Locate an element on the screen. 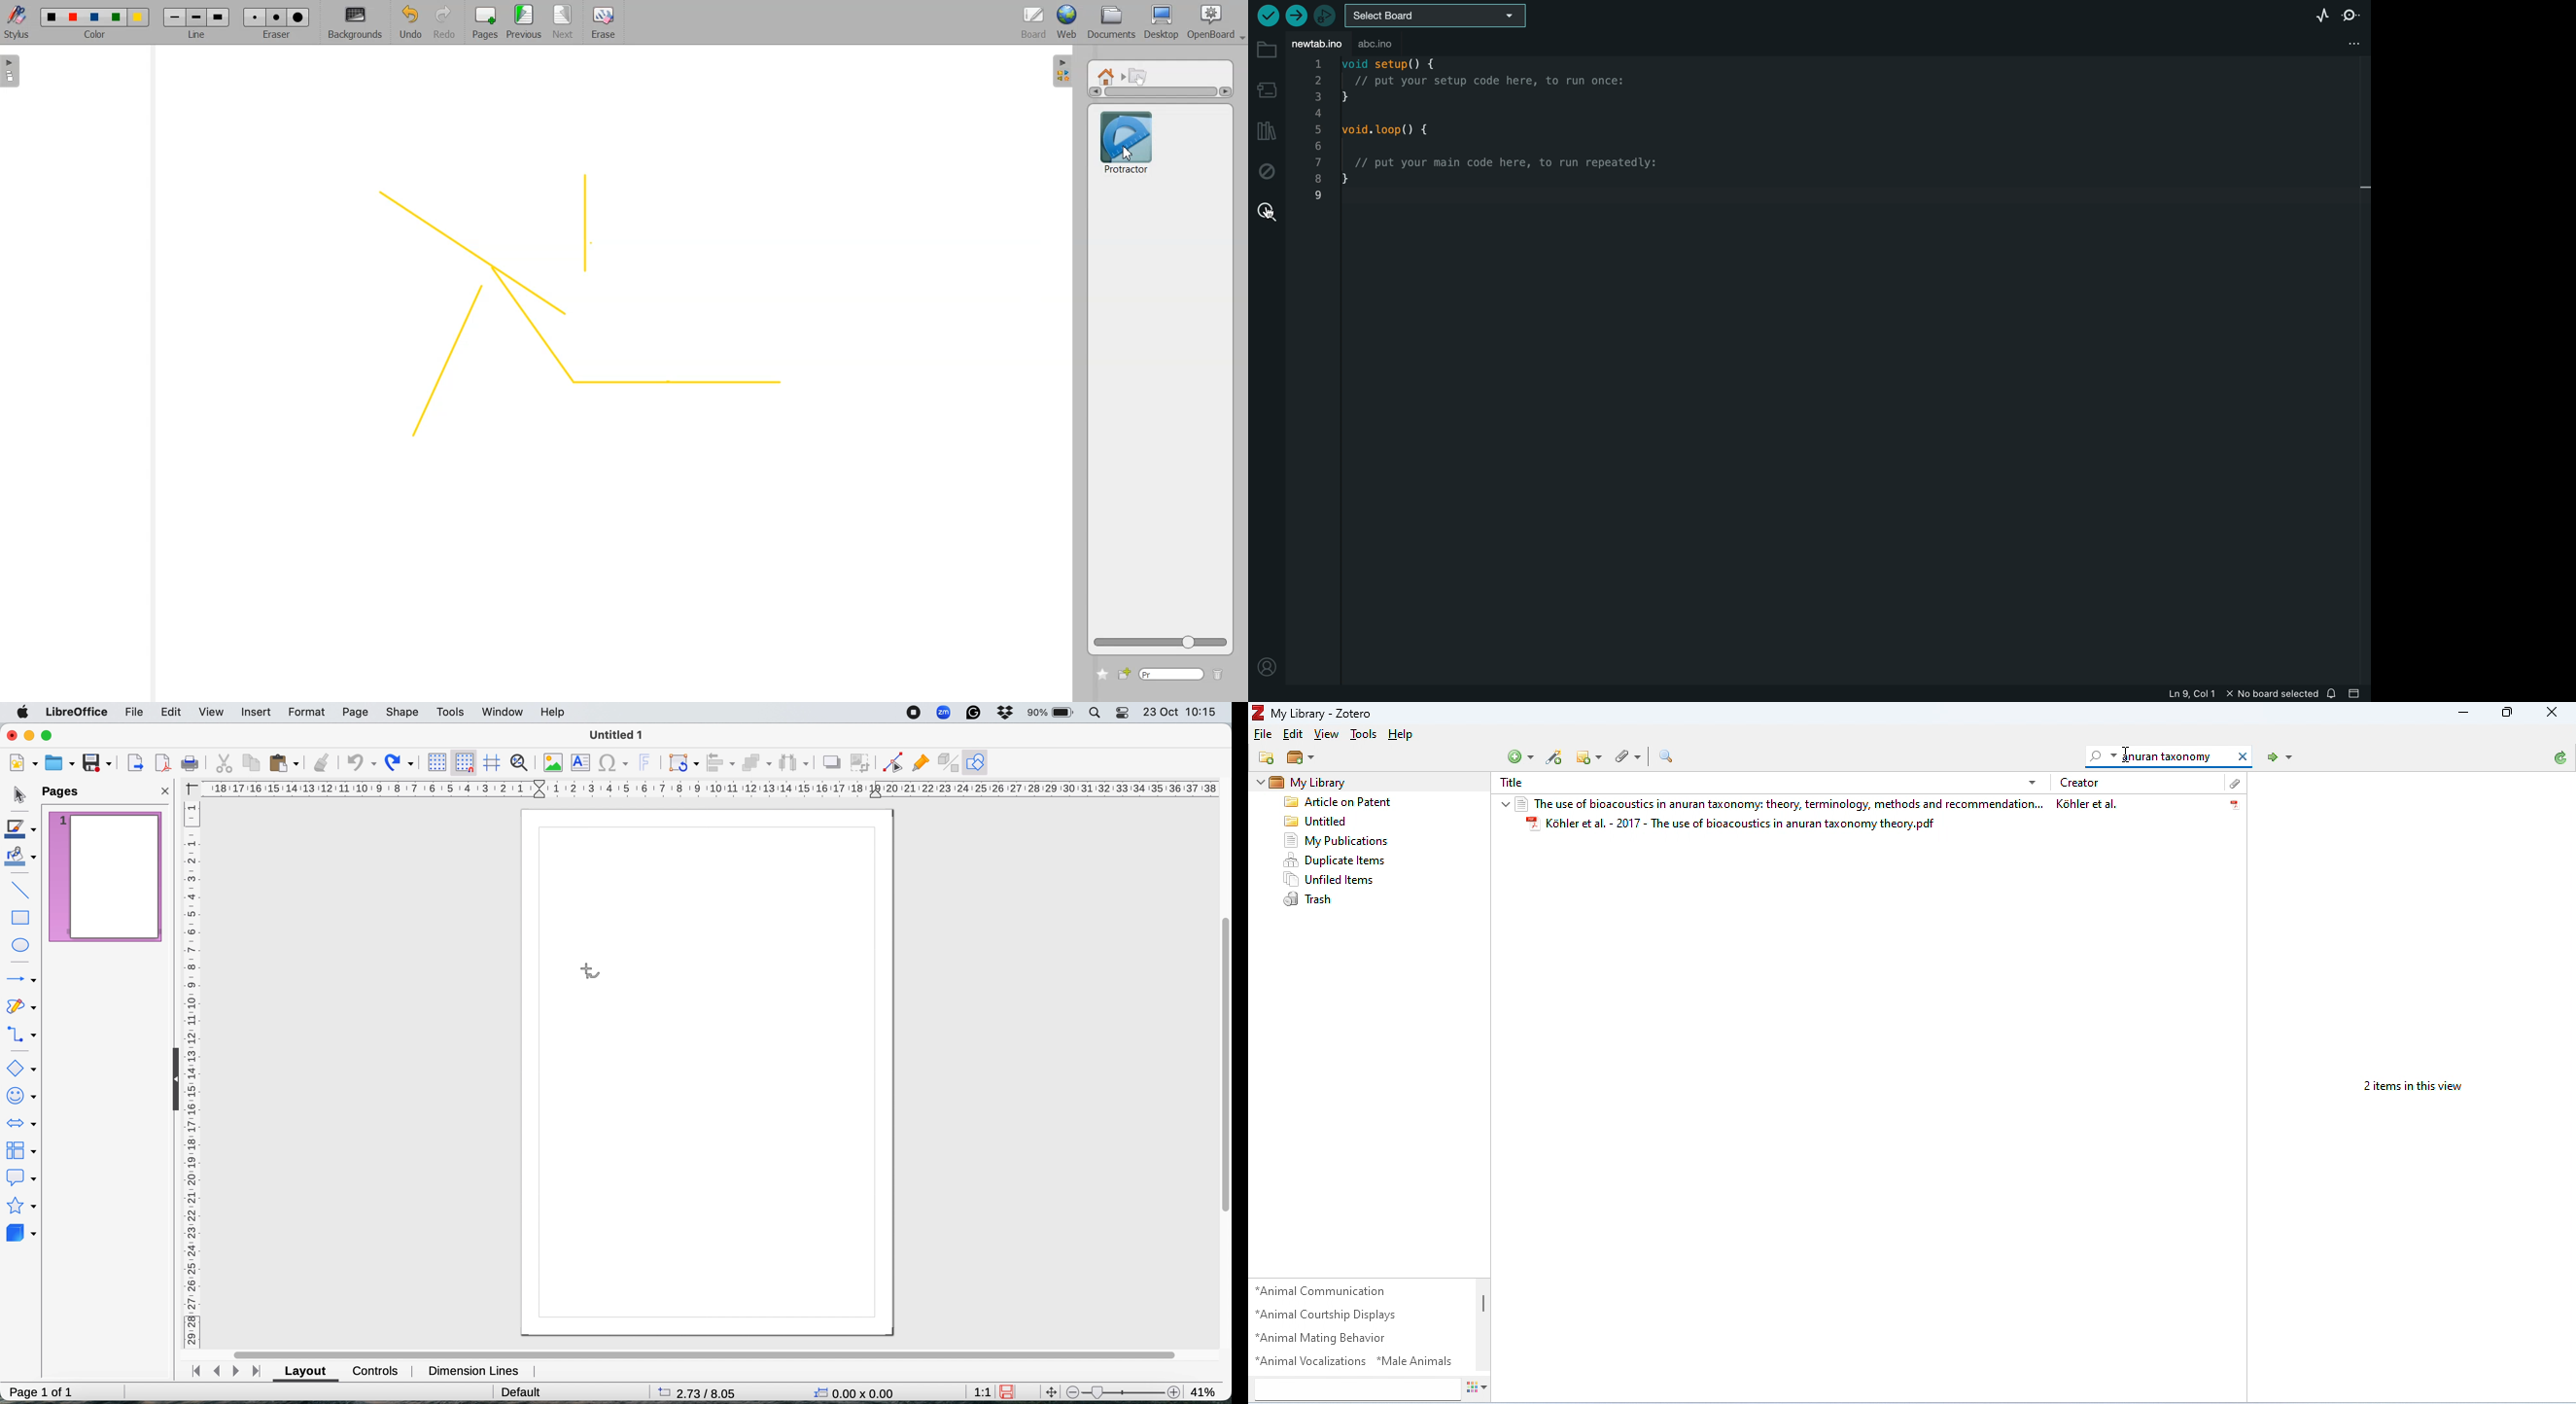 Image resolution: width=2576 pixels, height=1428 pixels. toggle edit point mode is located at coordinates (891, 762).